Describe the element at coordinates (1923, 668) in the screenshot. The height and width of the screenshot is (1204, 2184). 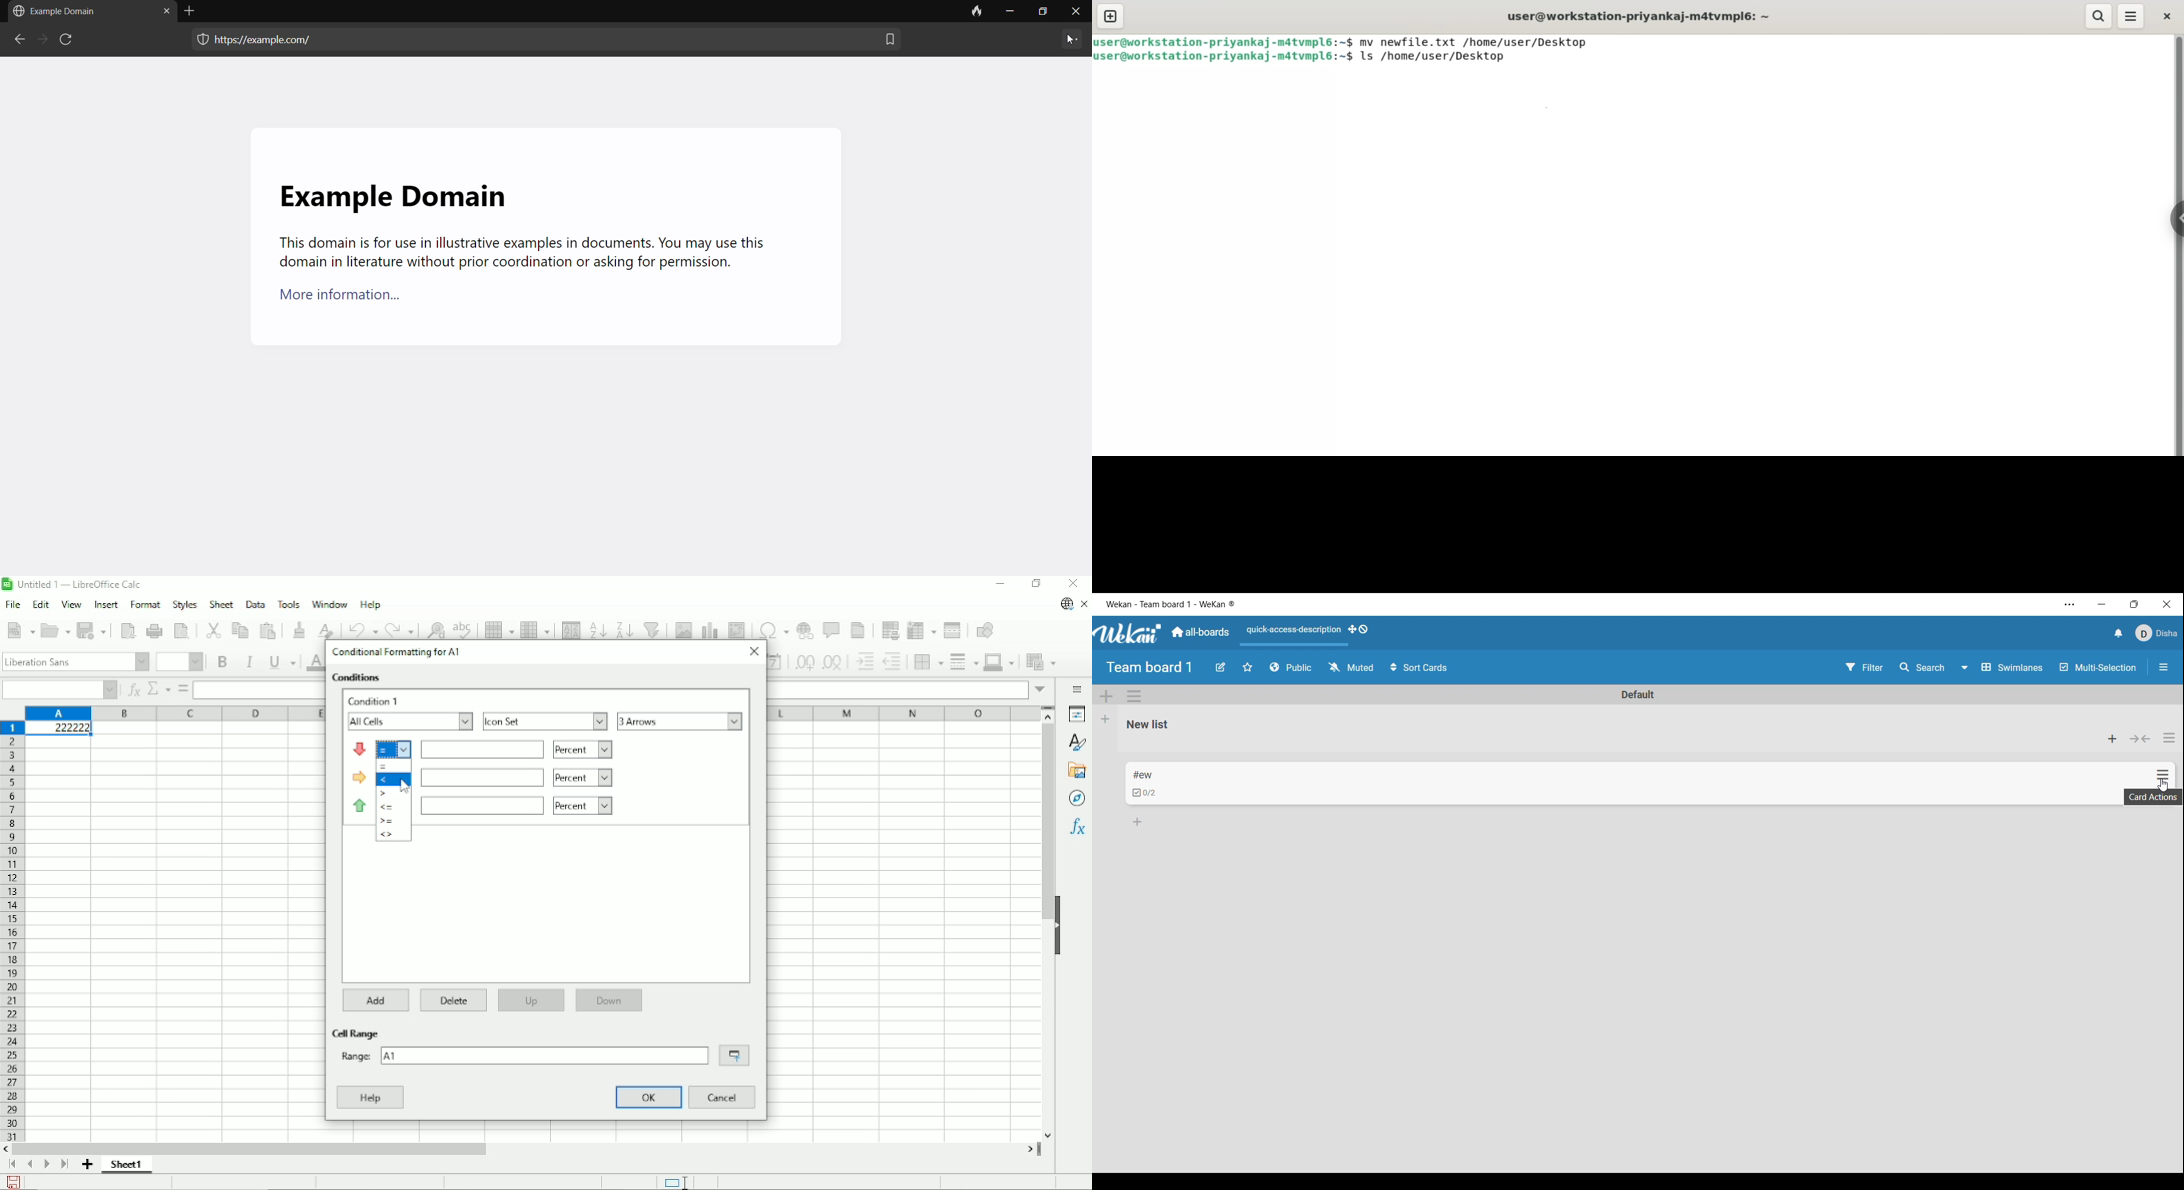
I see `Search` at that location.